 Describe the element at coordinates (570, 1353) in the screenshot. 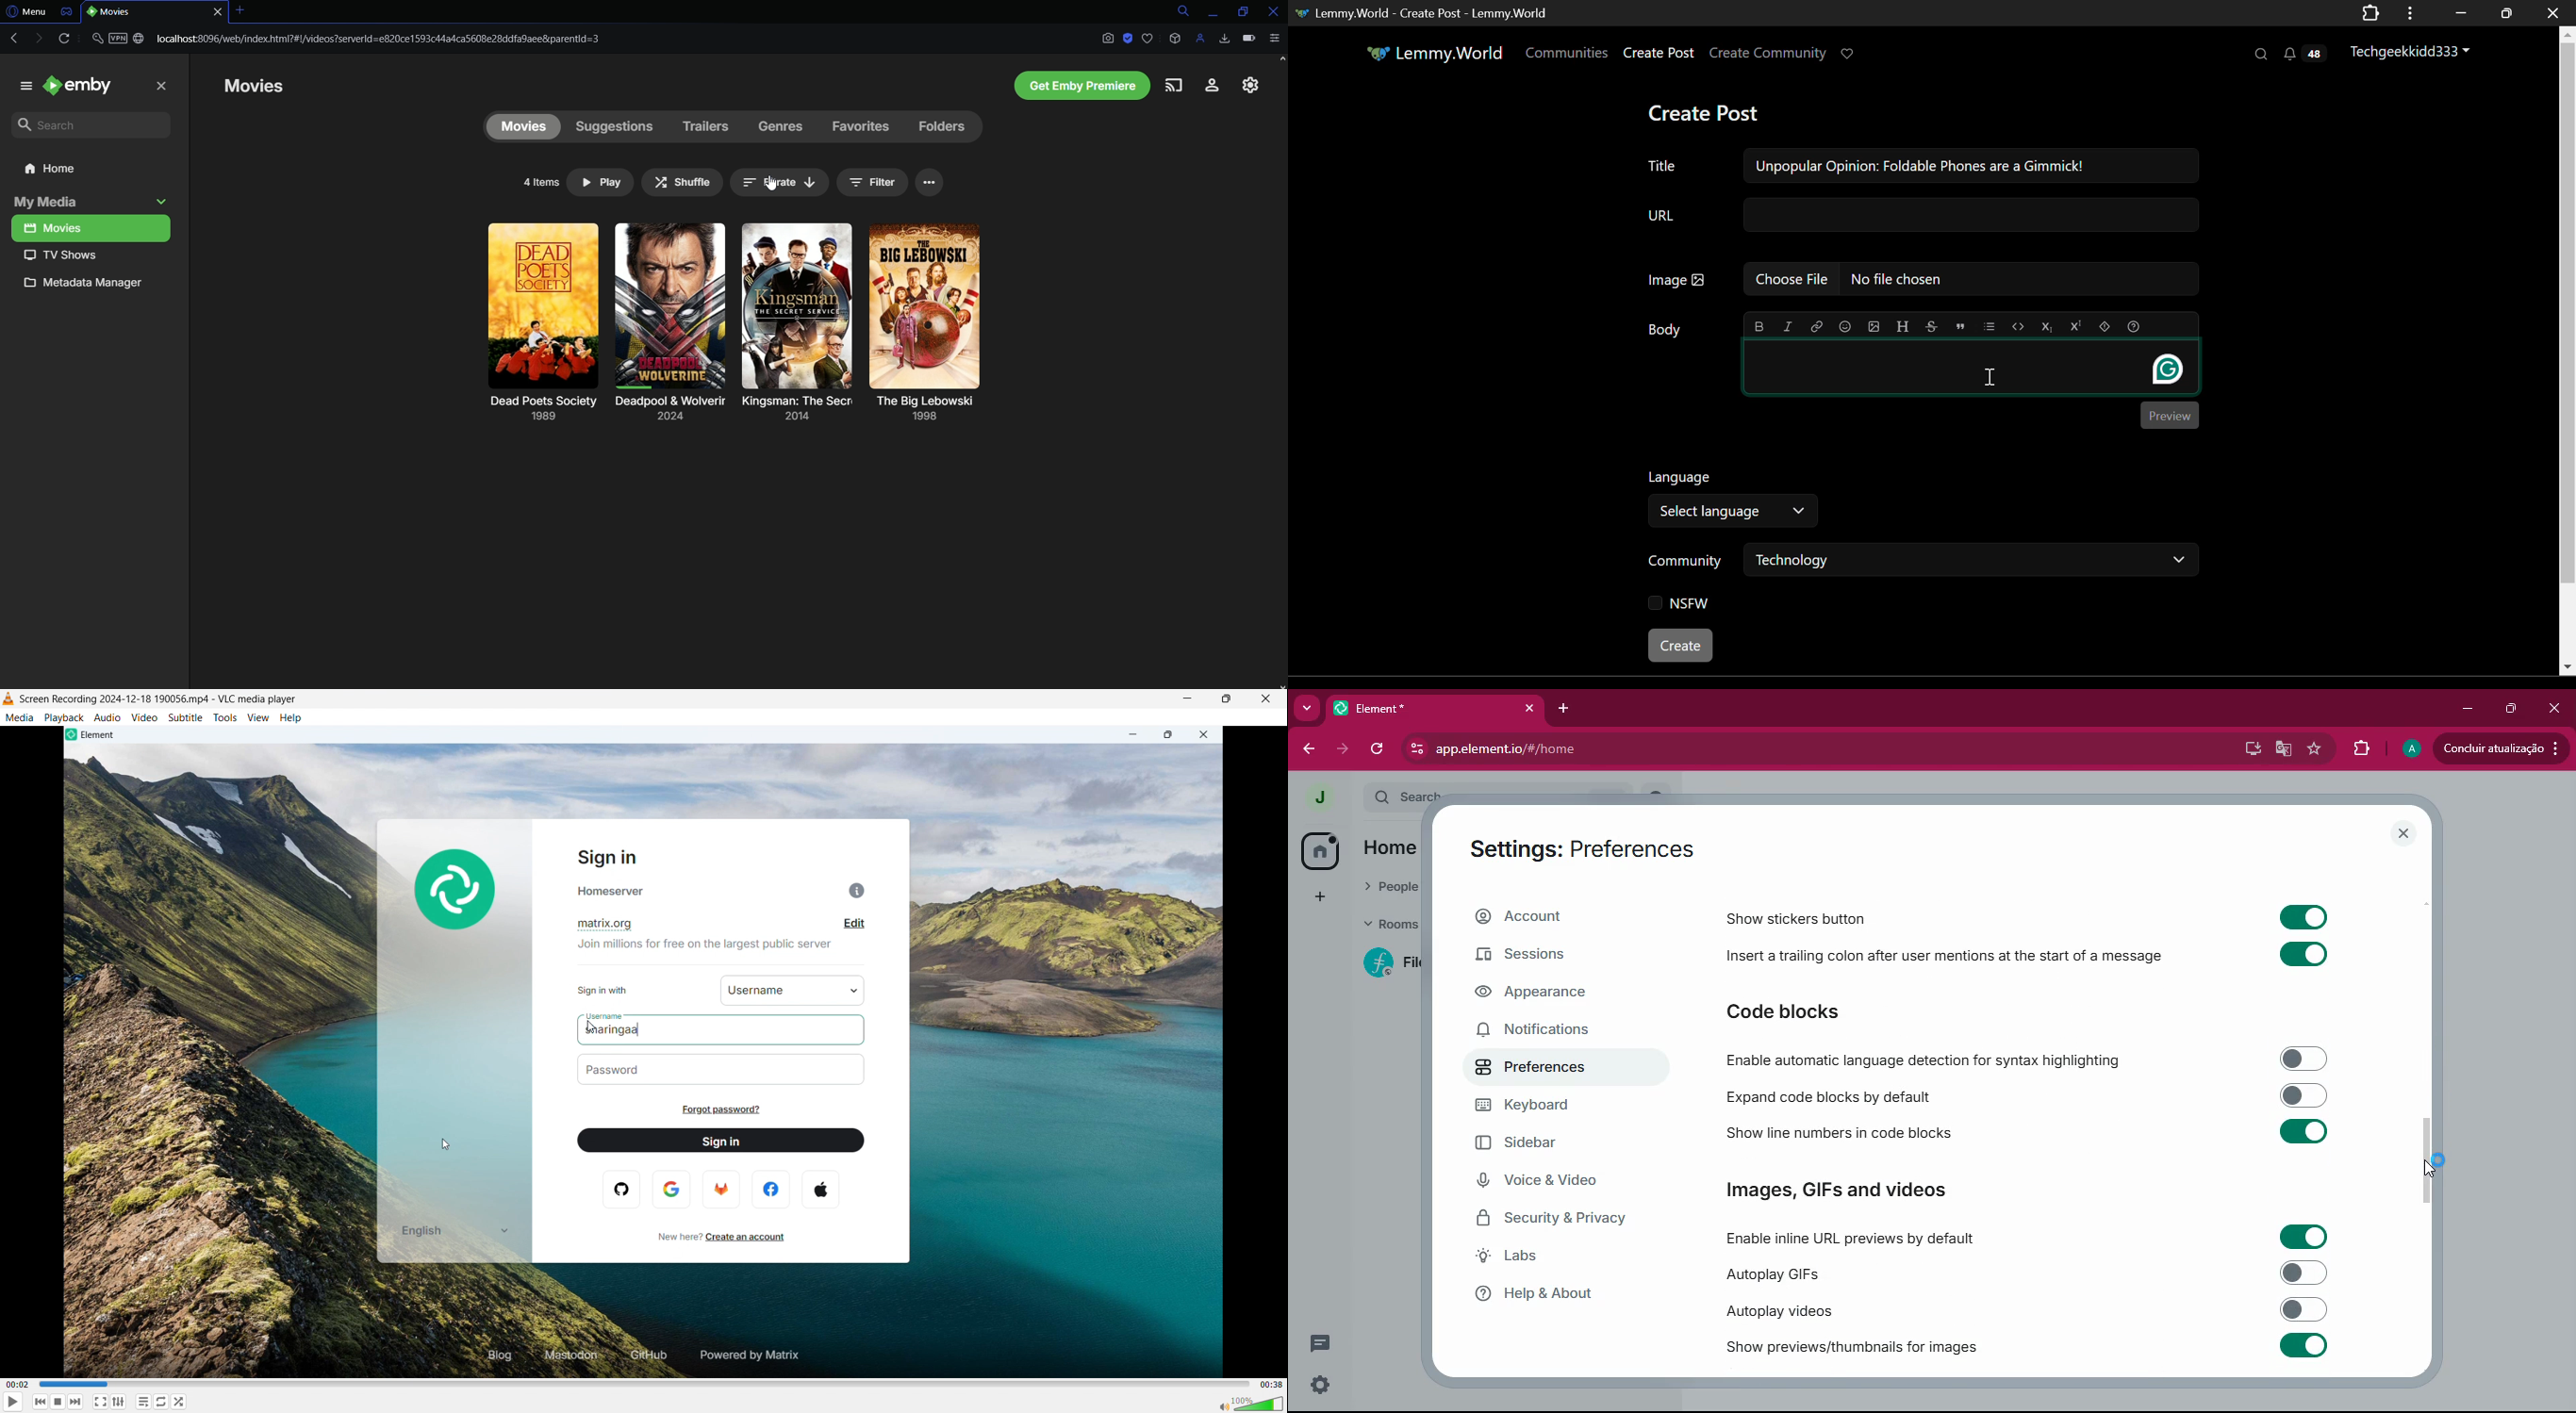

I see `mastodon` at that location.